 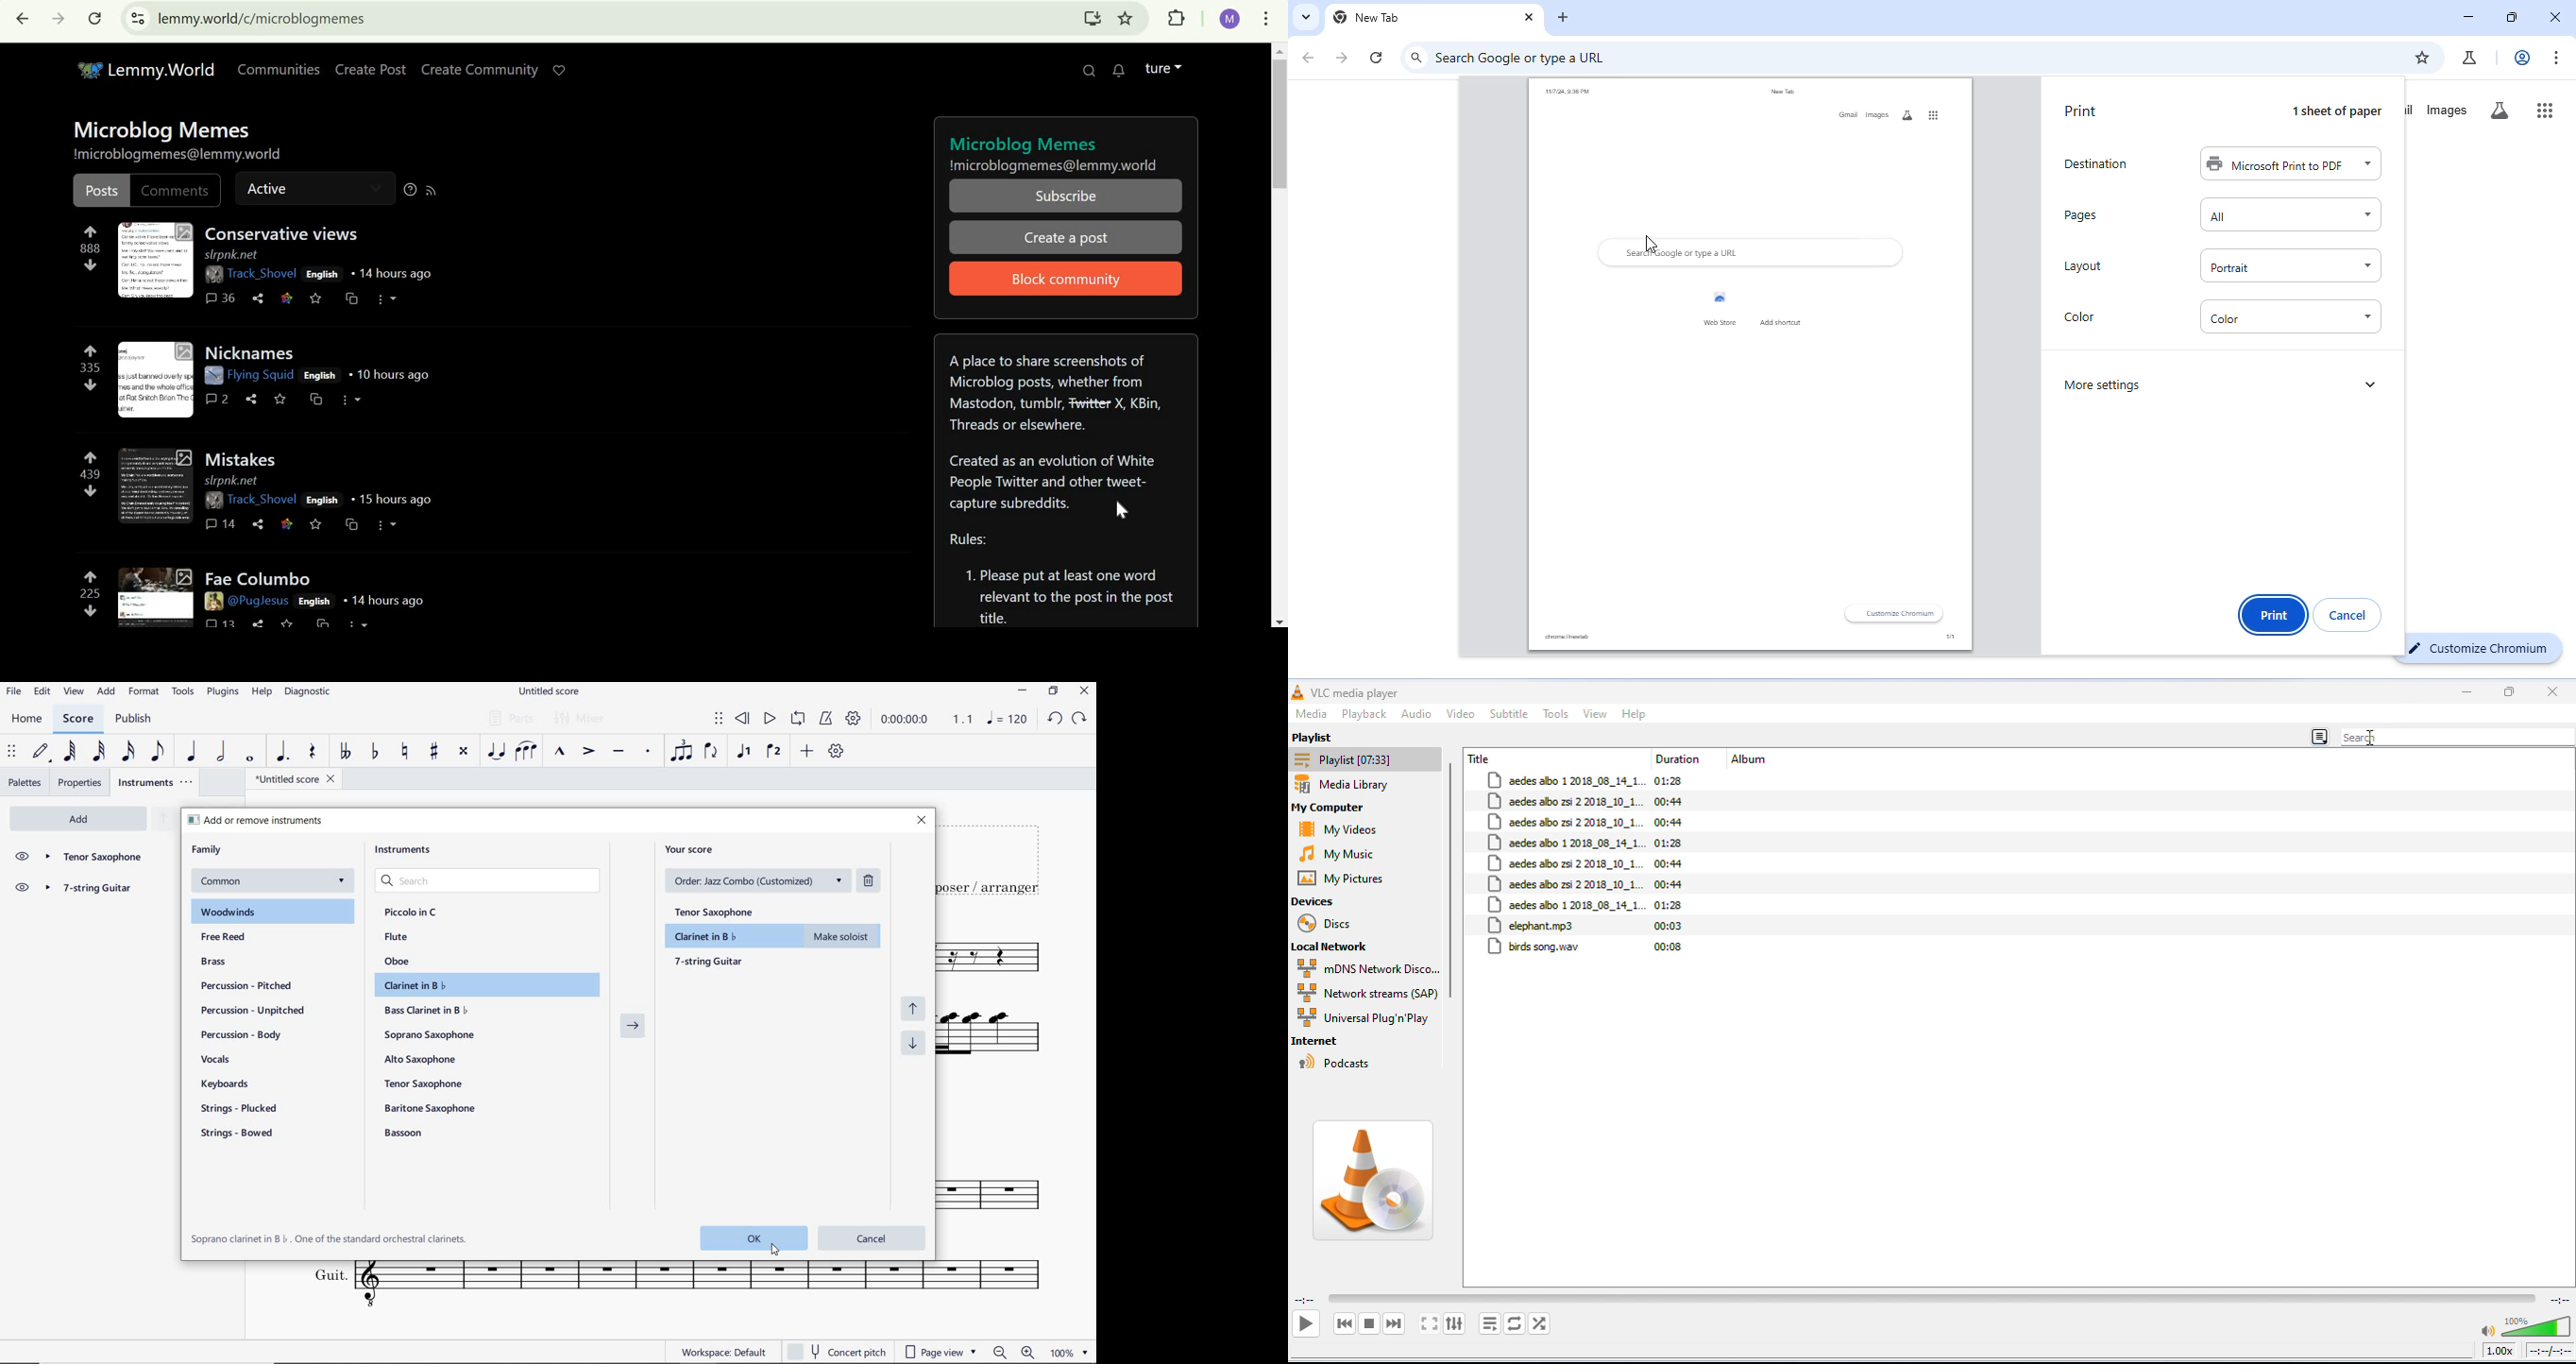 What do you see at coordinates (2499, 1351) in the screenshot?
I see `1.00x` at bounding box center [2499, 1351].